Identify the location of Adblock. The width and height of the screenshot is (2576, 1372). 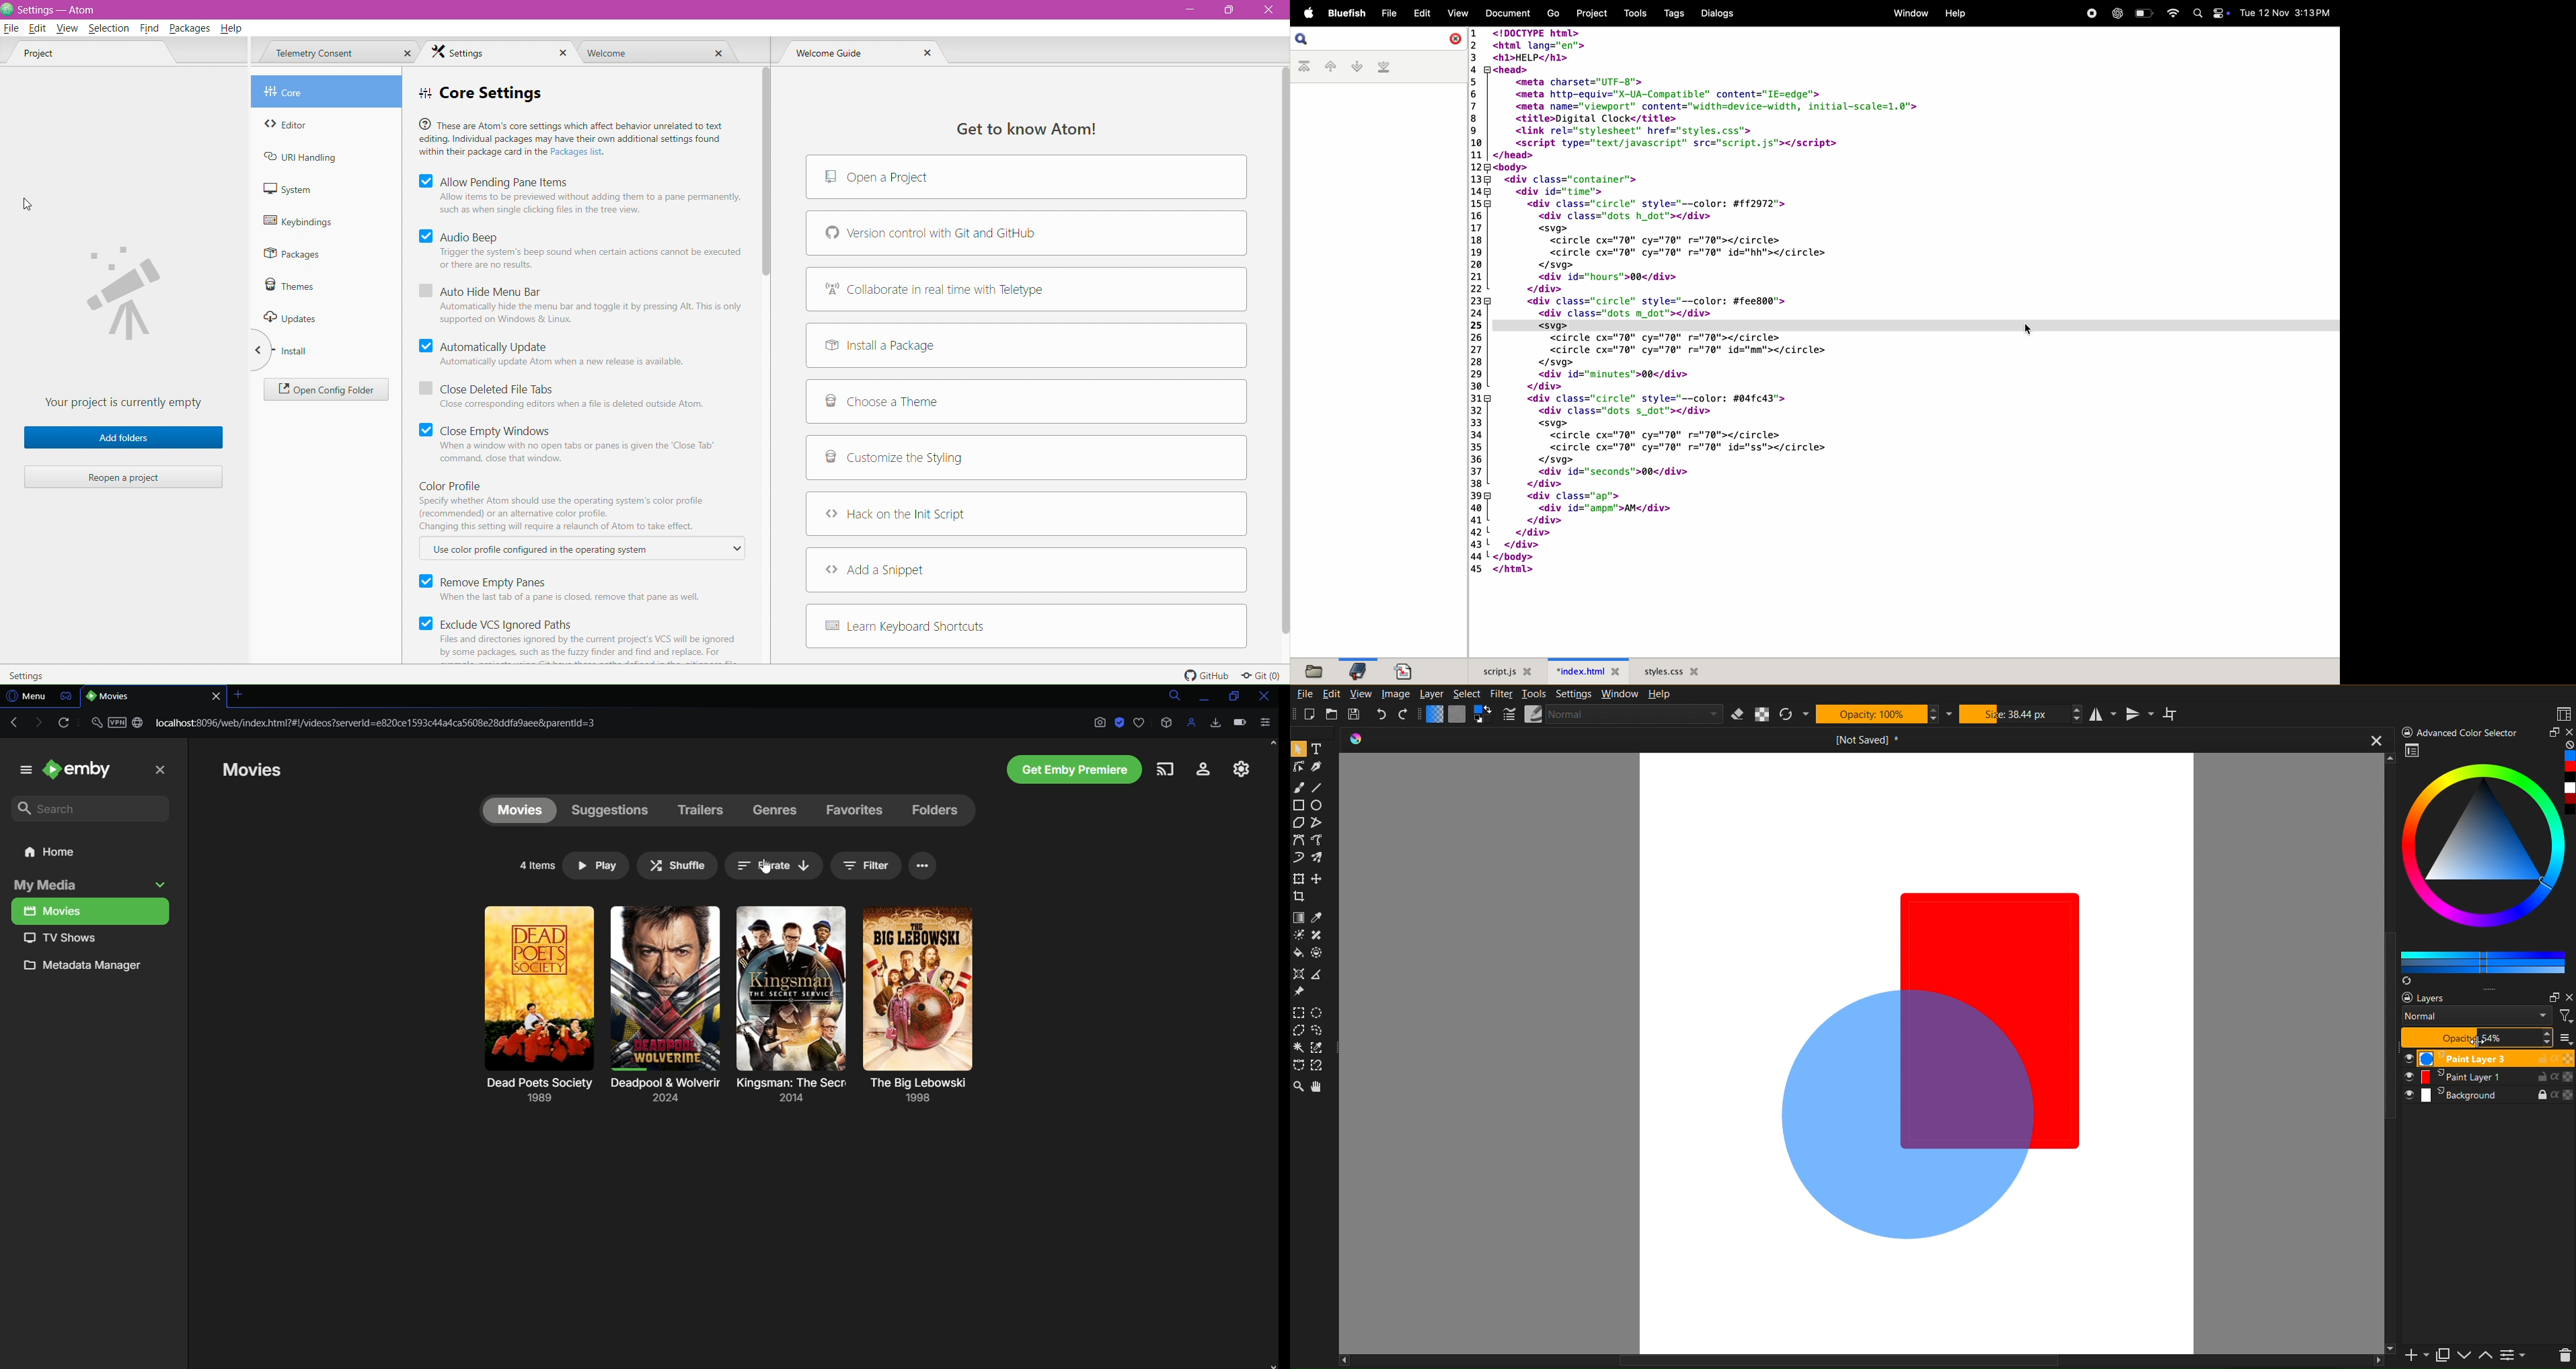
(1120, 722).